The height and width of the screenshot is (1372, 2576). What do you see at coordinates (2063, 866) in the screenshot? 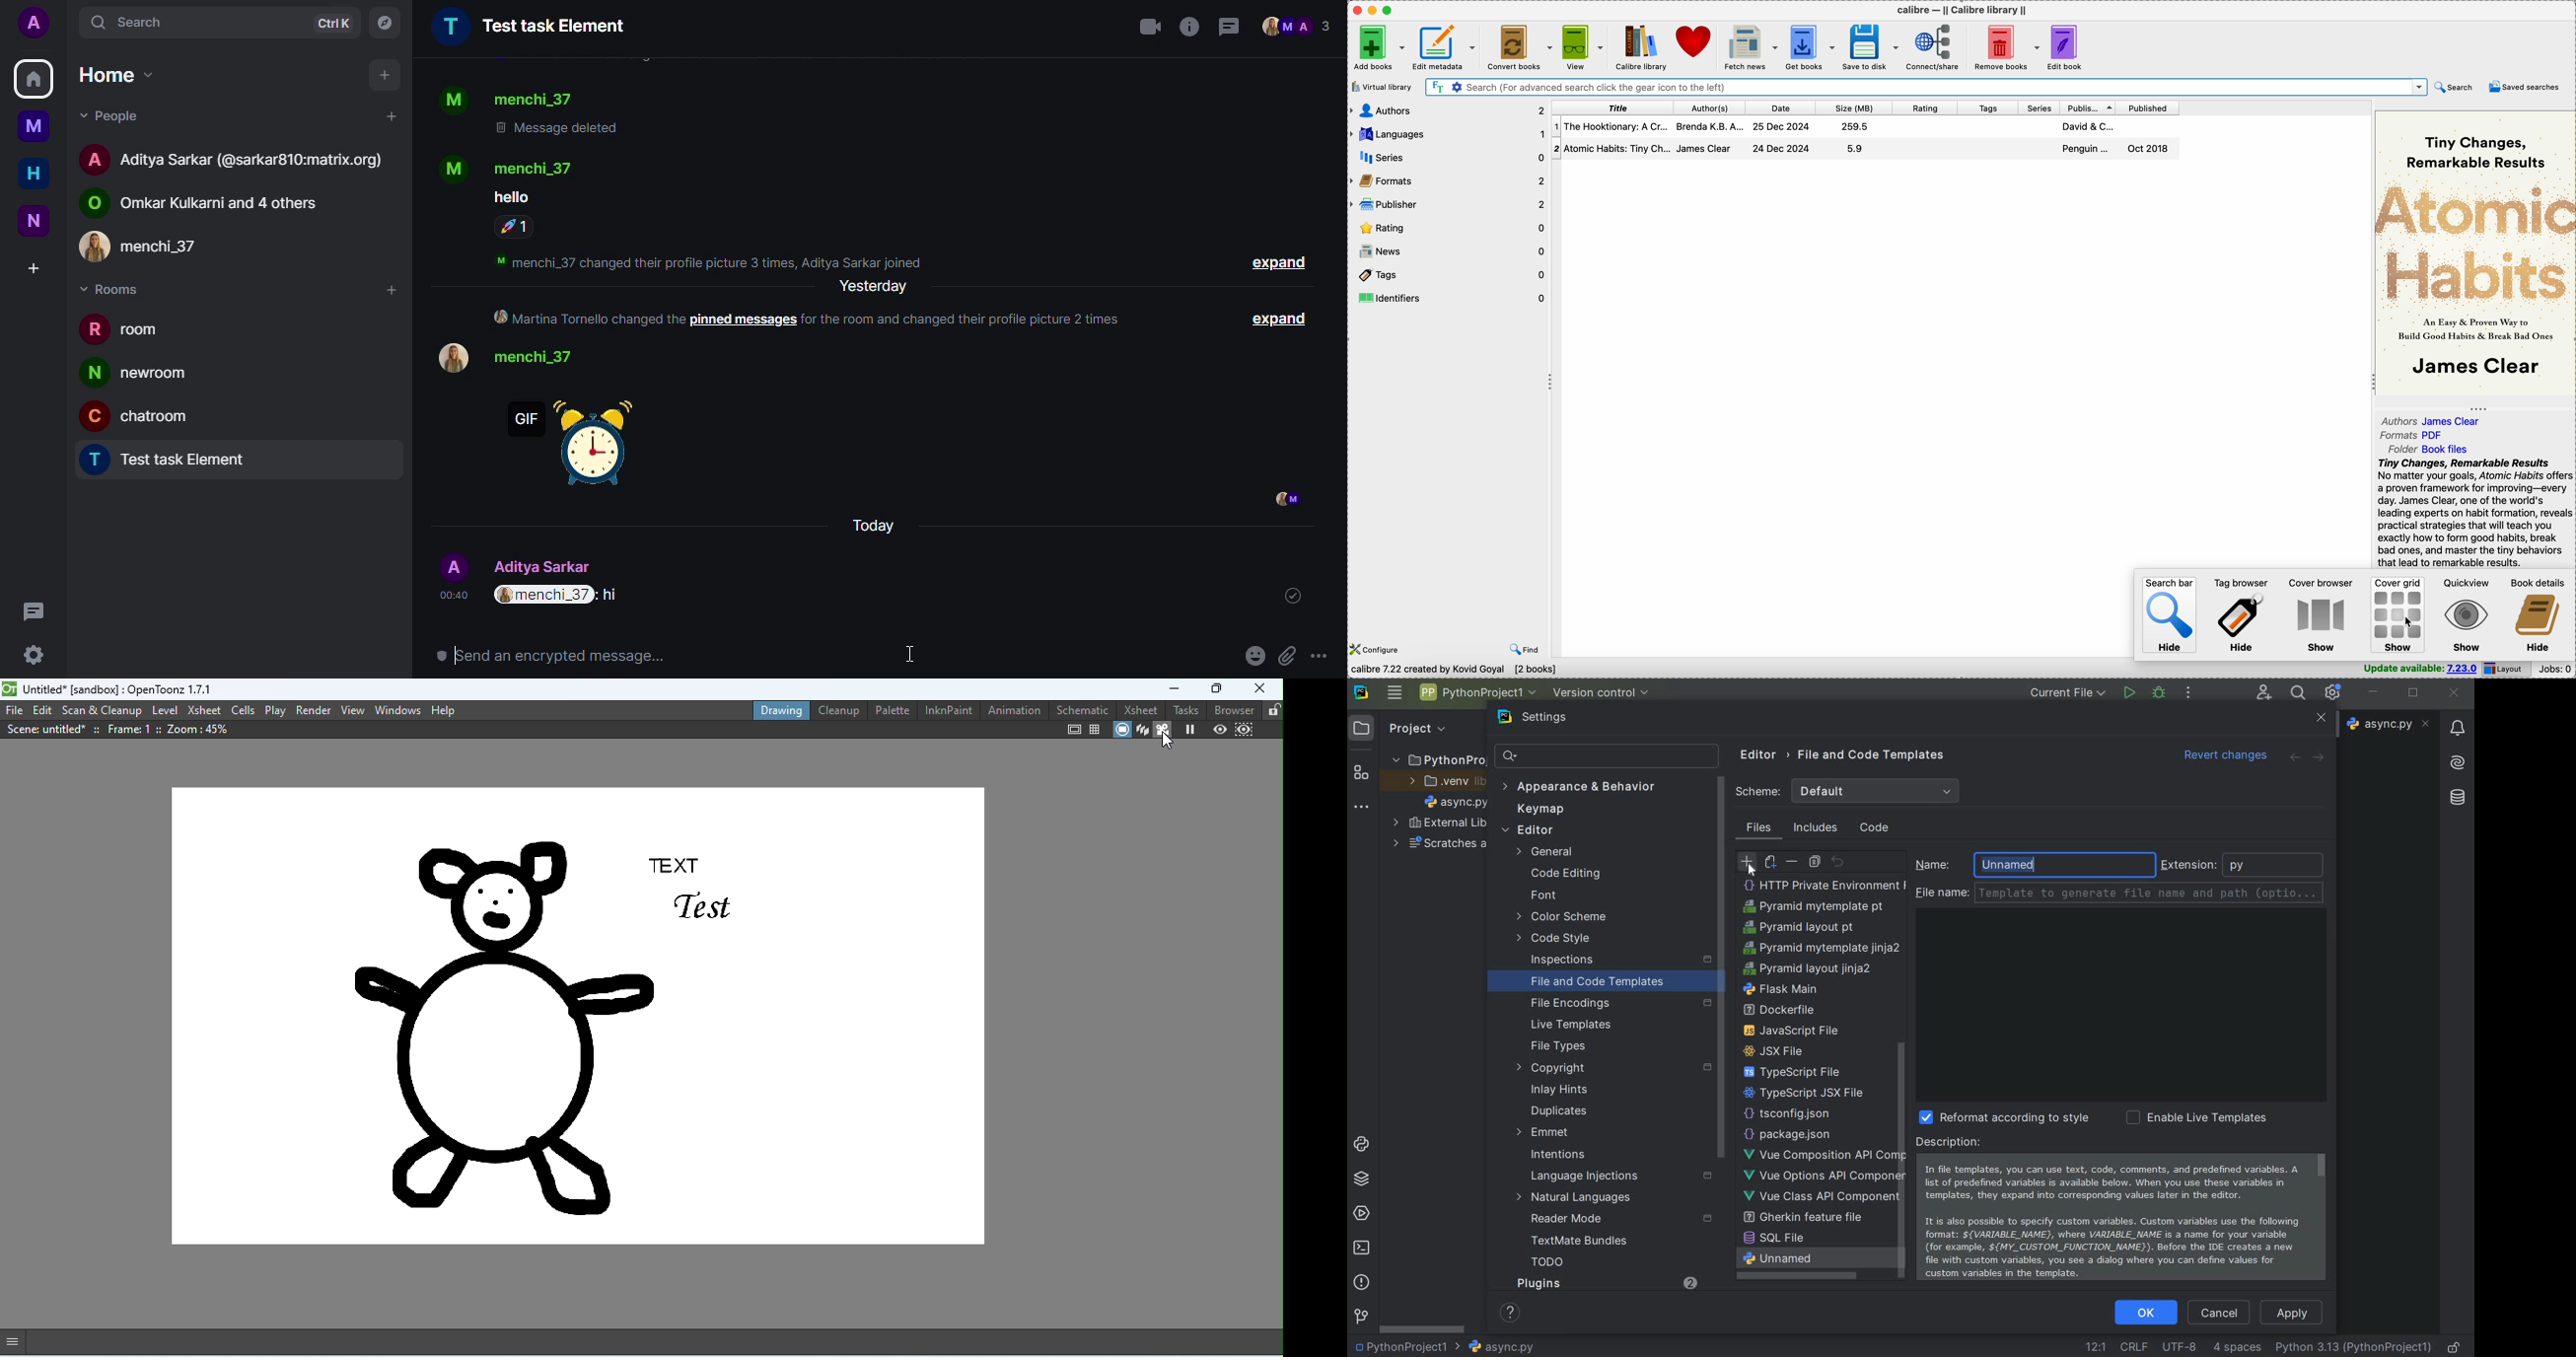
I see `name field` at bounding box center [2063, 866].